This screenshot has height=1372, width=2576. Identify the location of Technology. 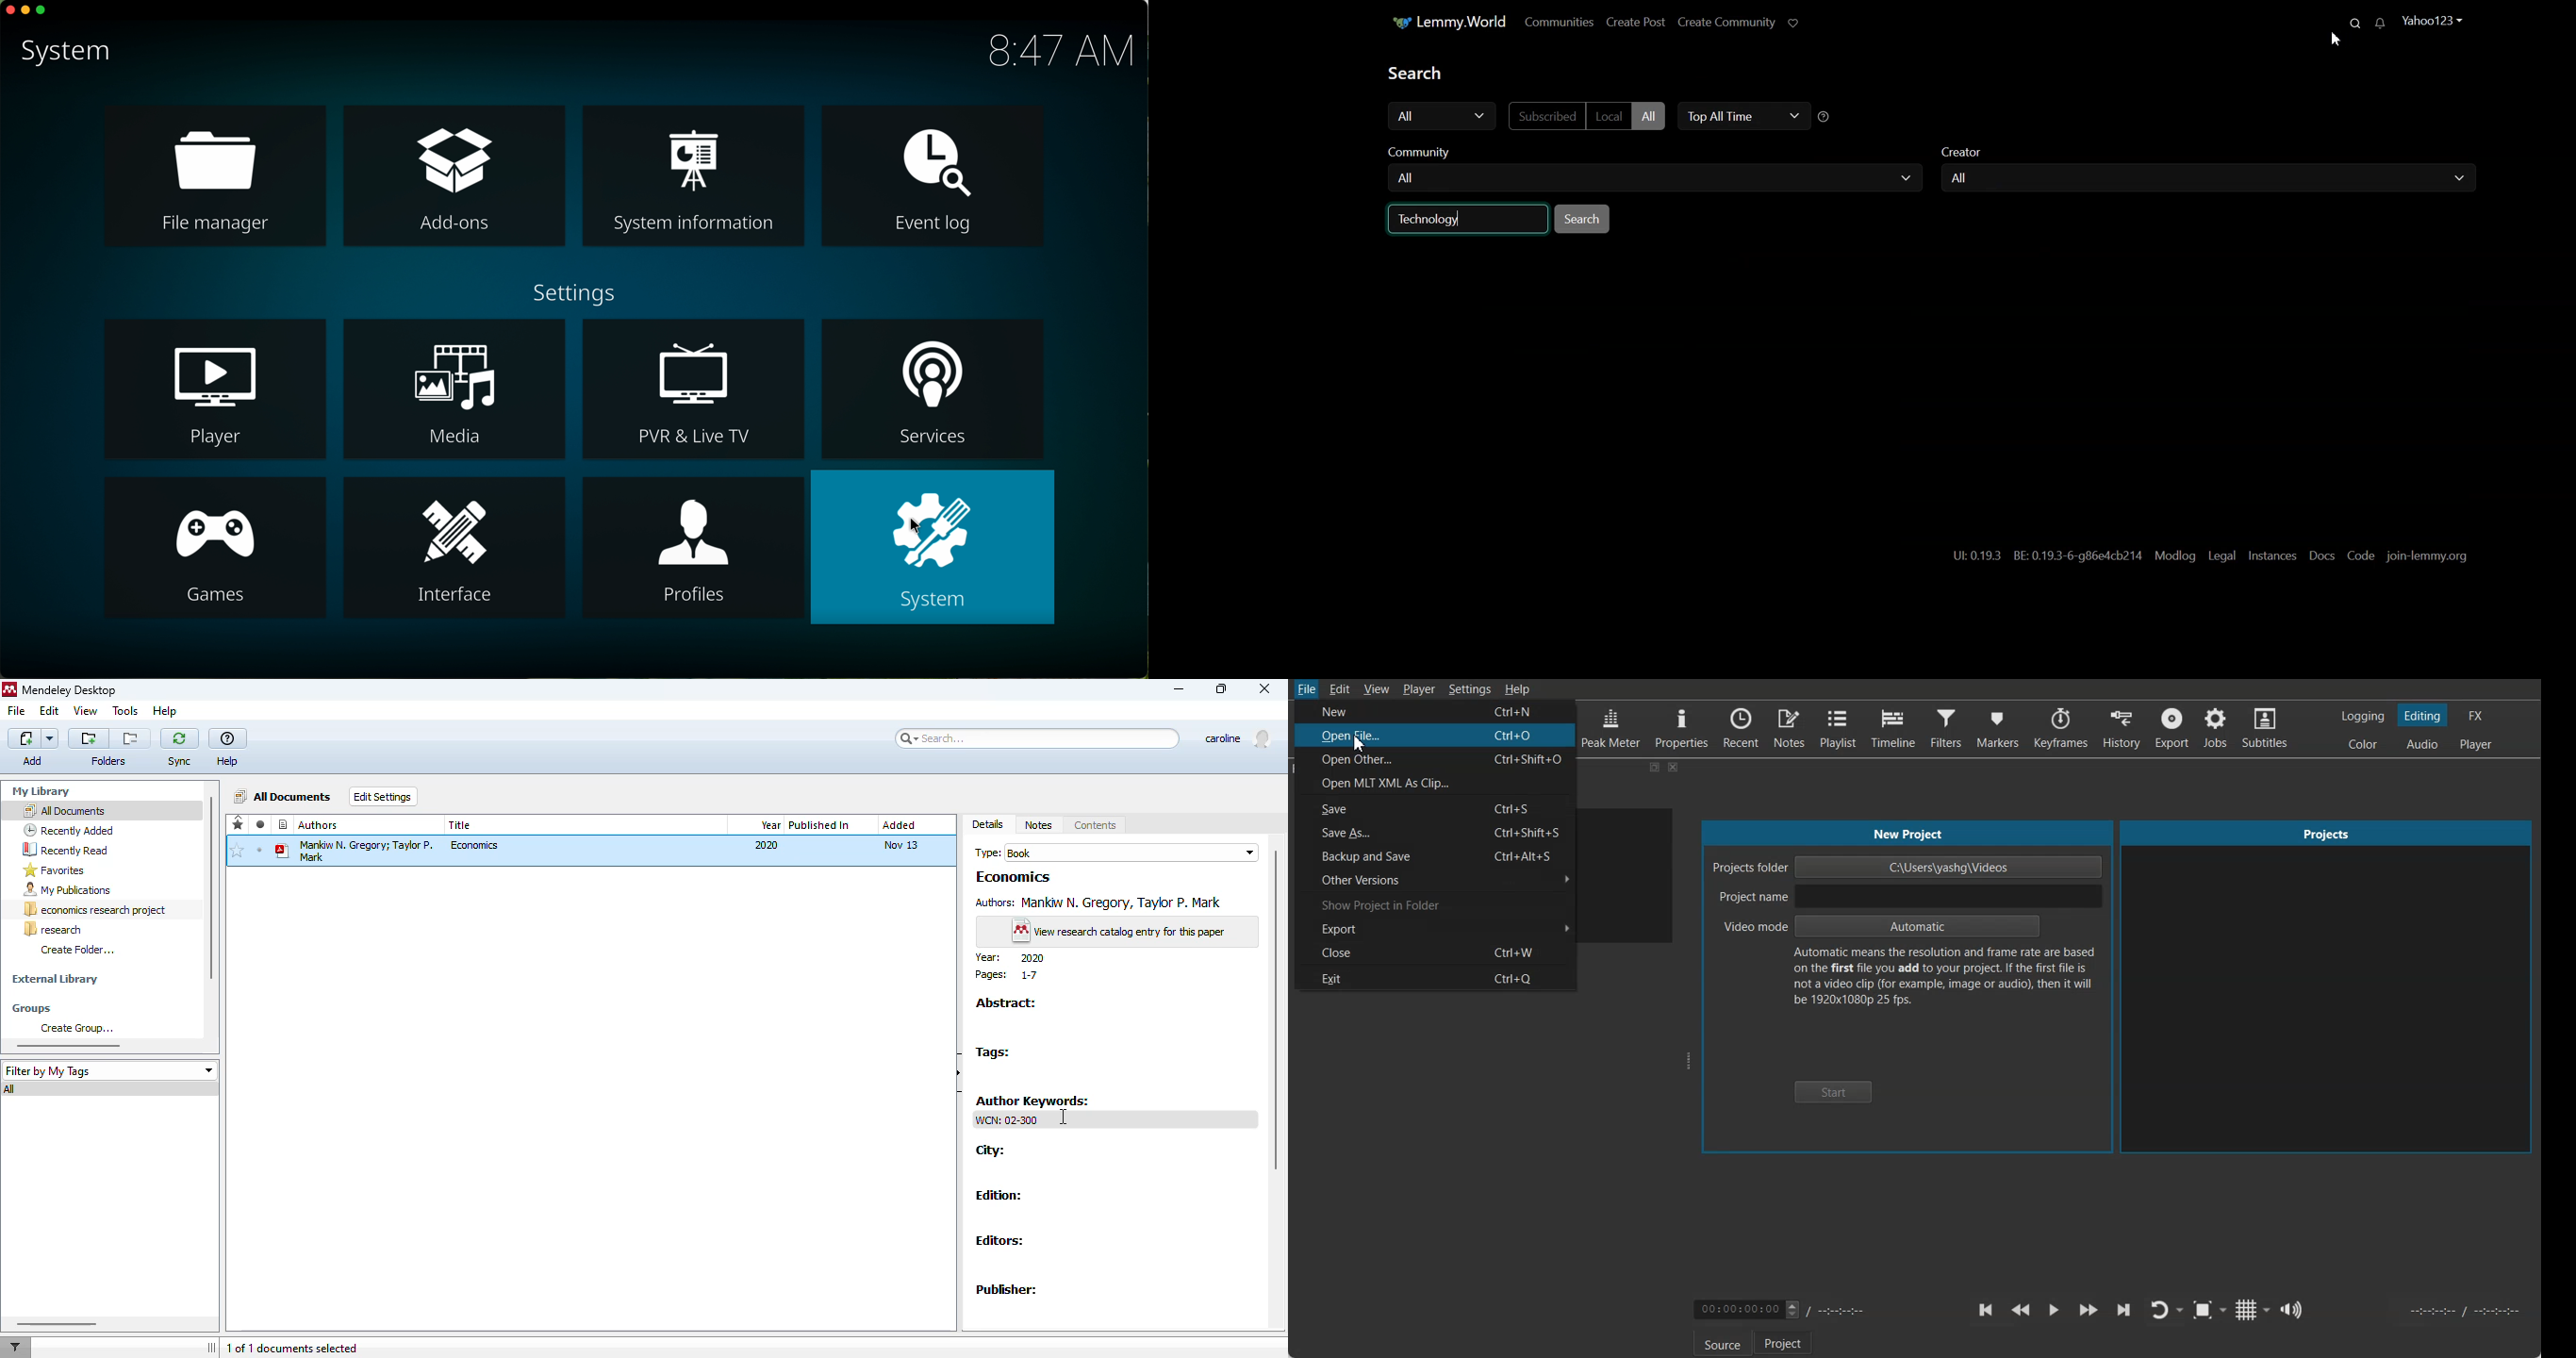
(1465, 221).